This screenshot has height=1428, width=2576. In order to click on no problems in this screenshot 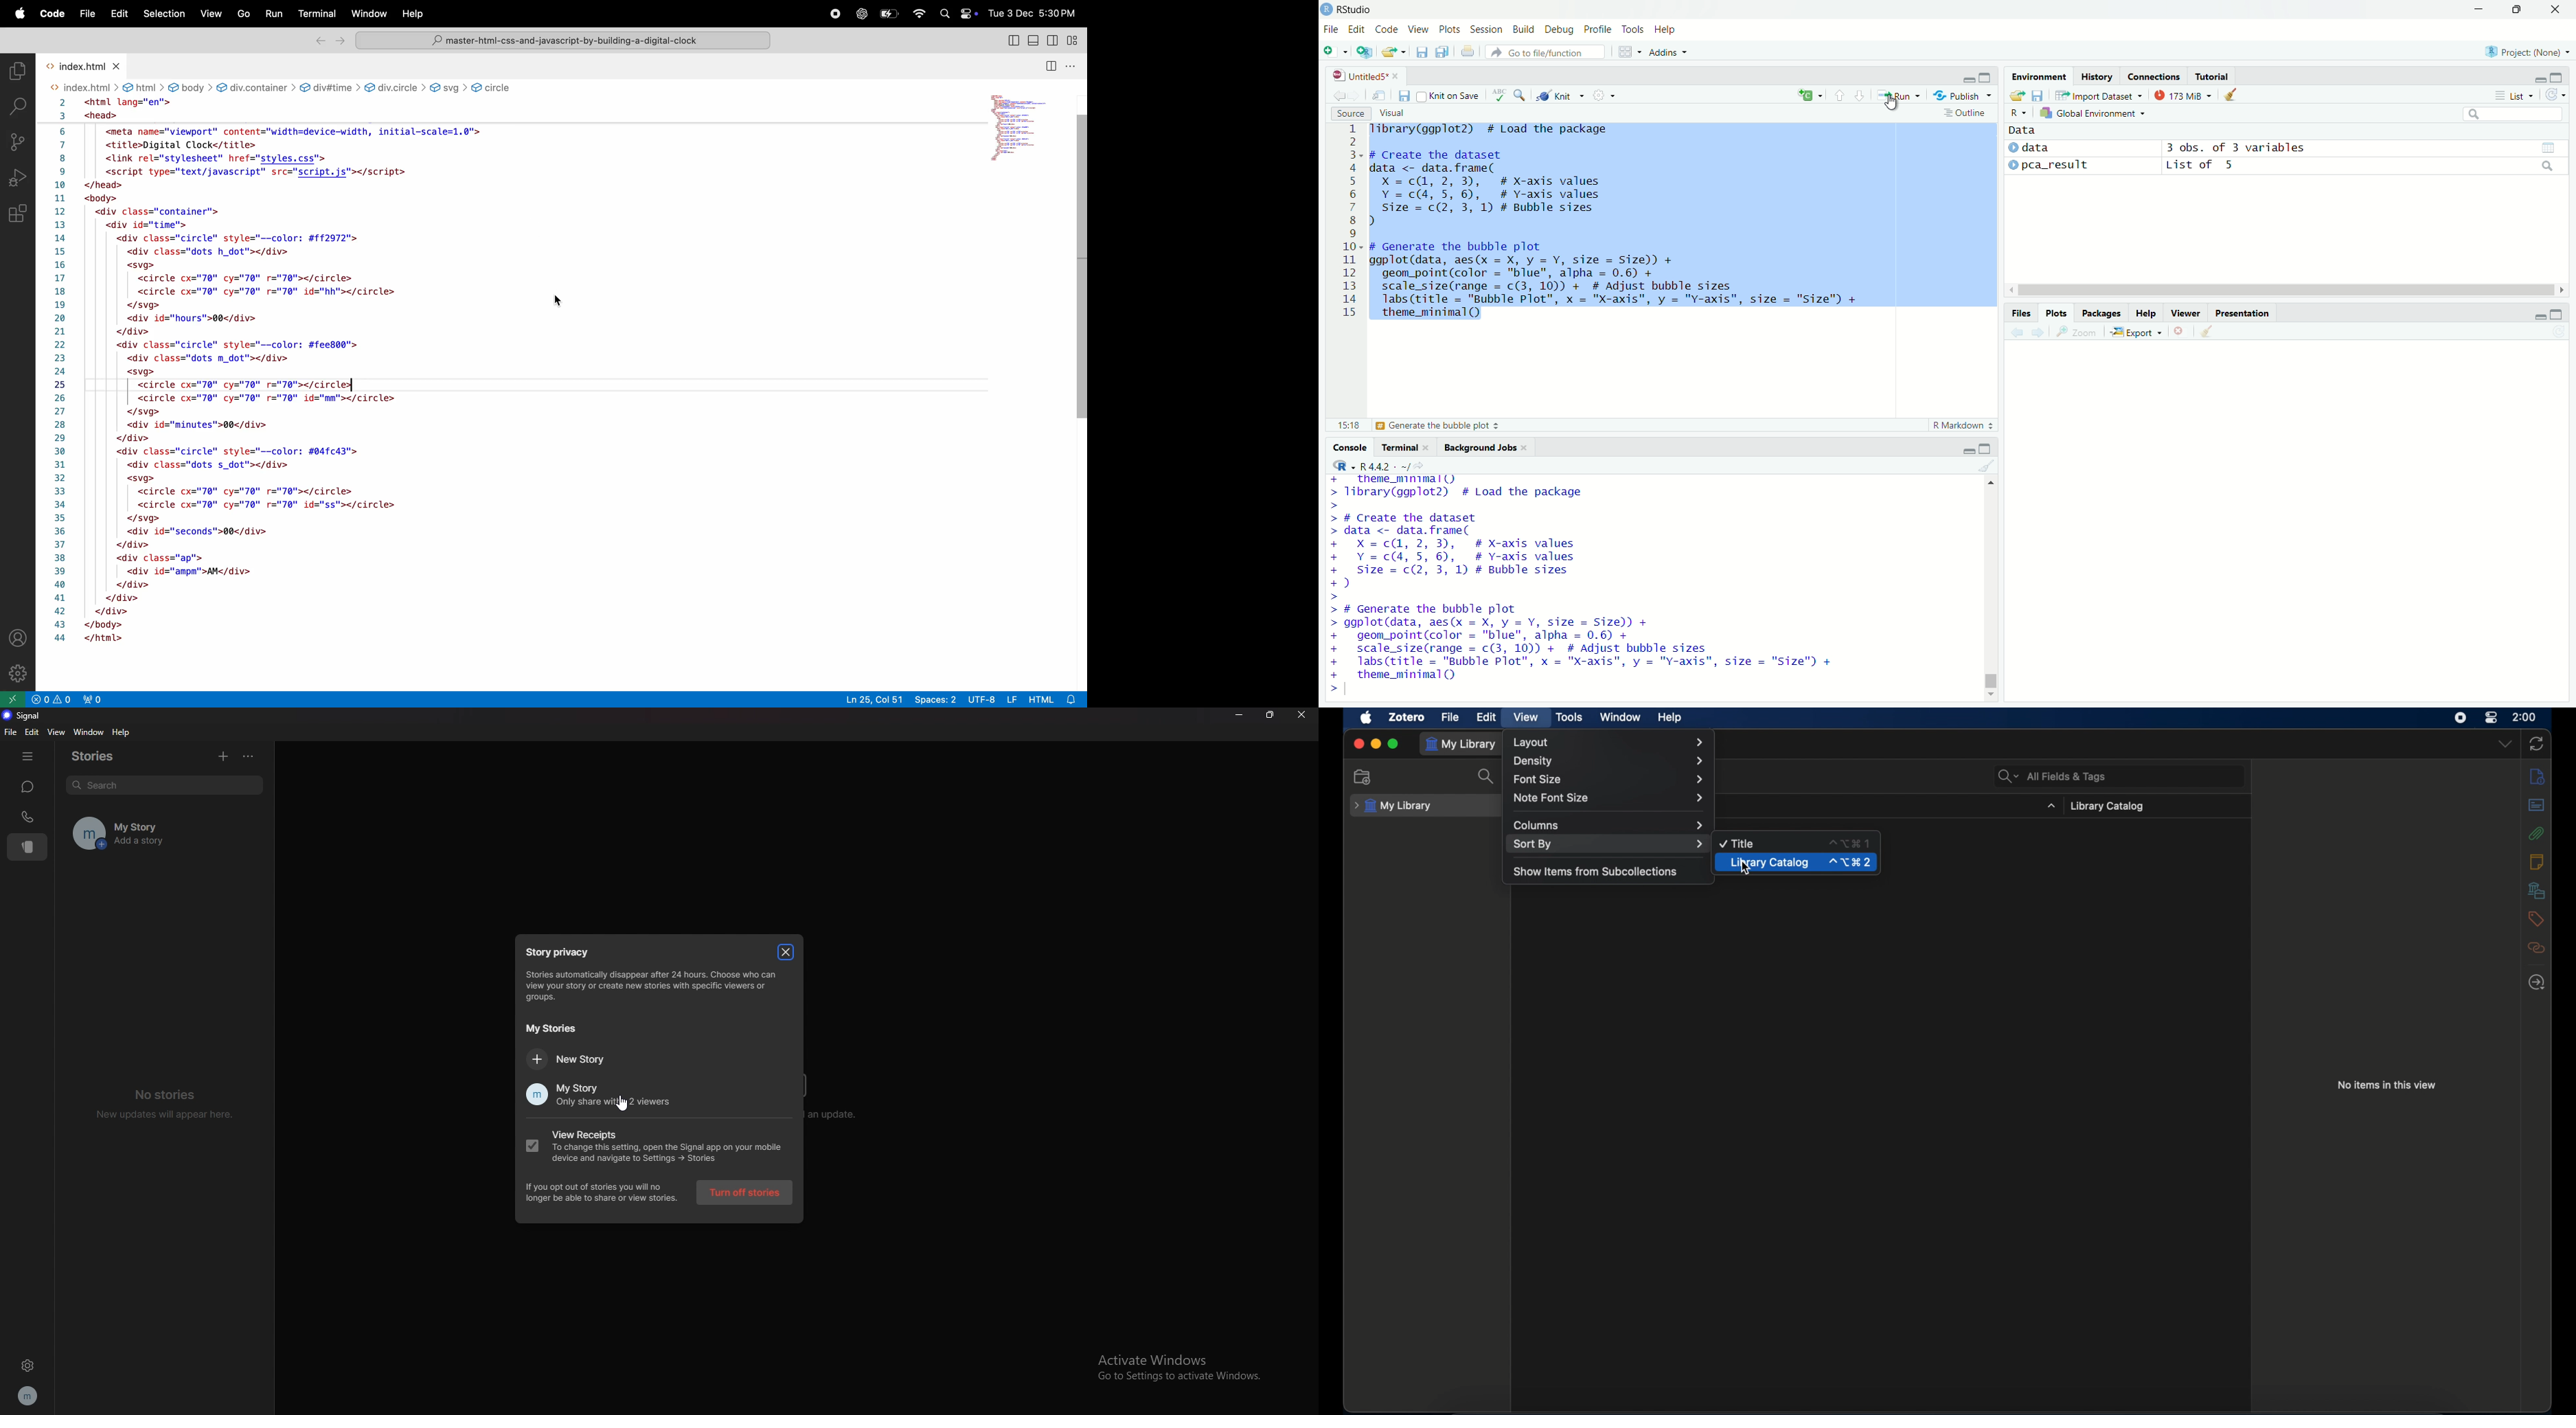, I will do `click(49, 699)`.